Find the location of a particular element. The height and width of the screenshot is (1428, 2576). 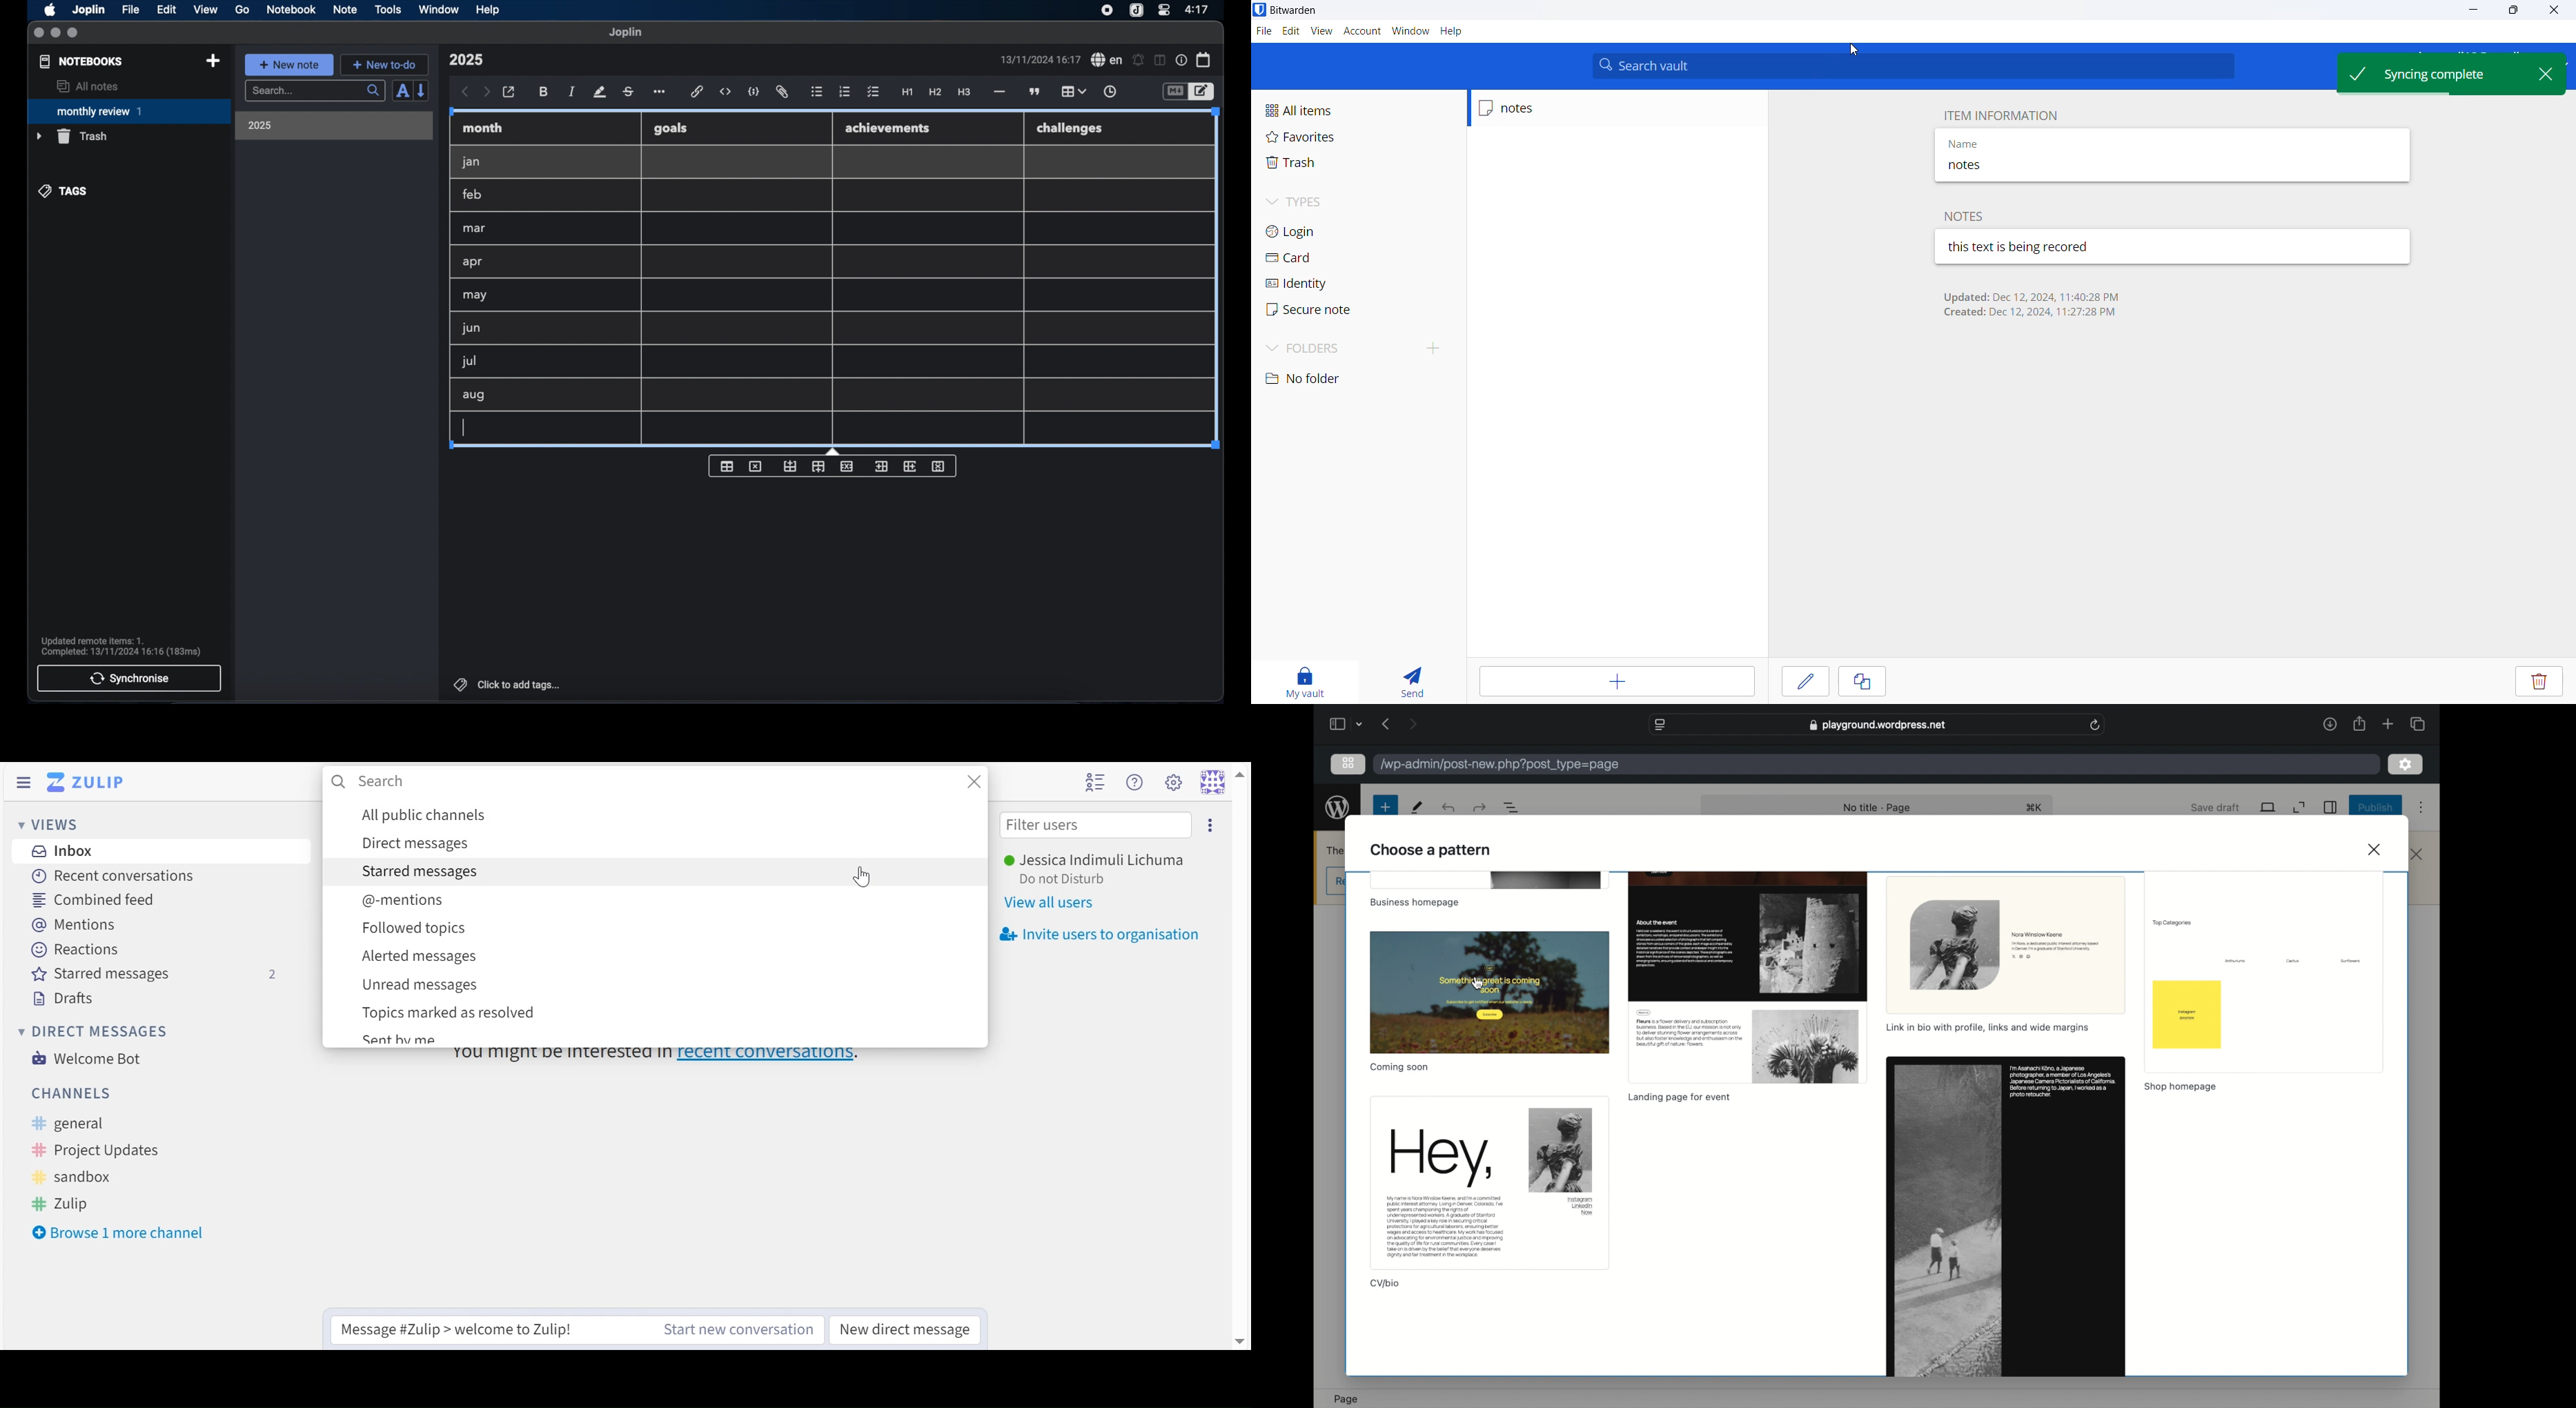

screen recorder icon is located at coordinates (1107, 10).